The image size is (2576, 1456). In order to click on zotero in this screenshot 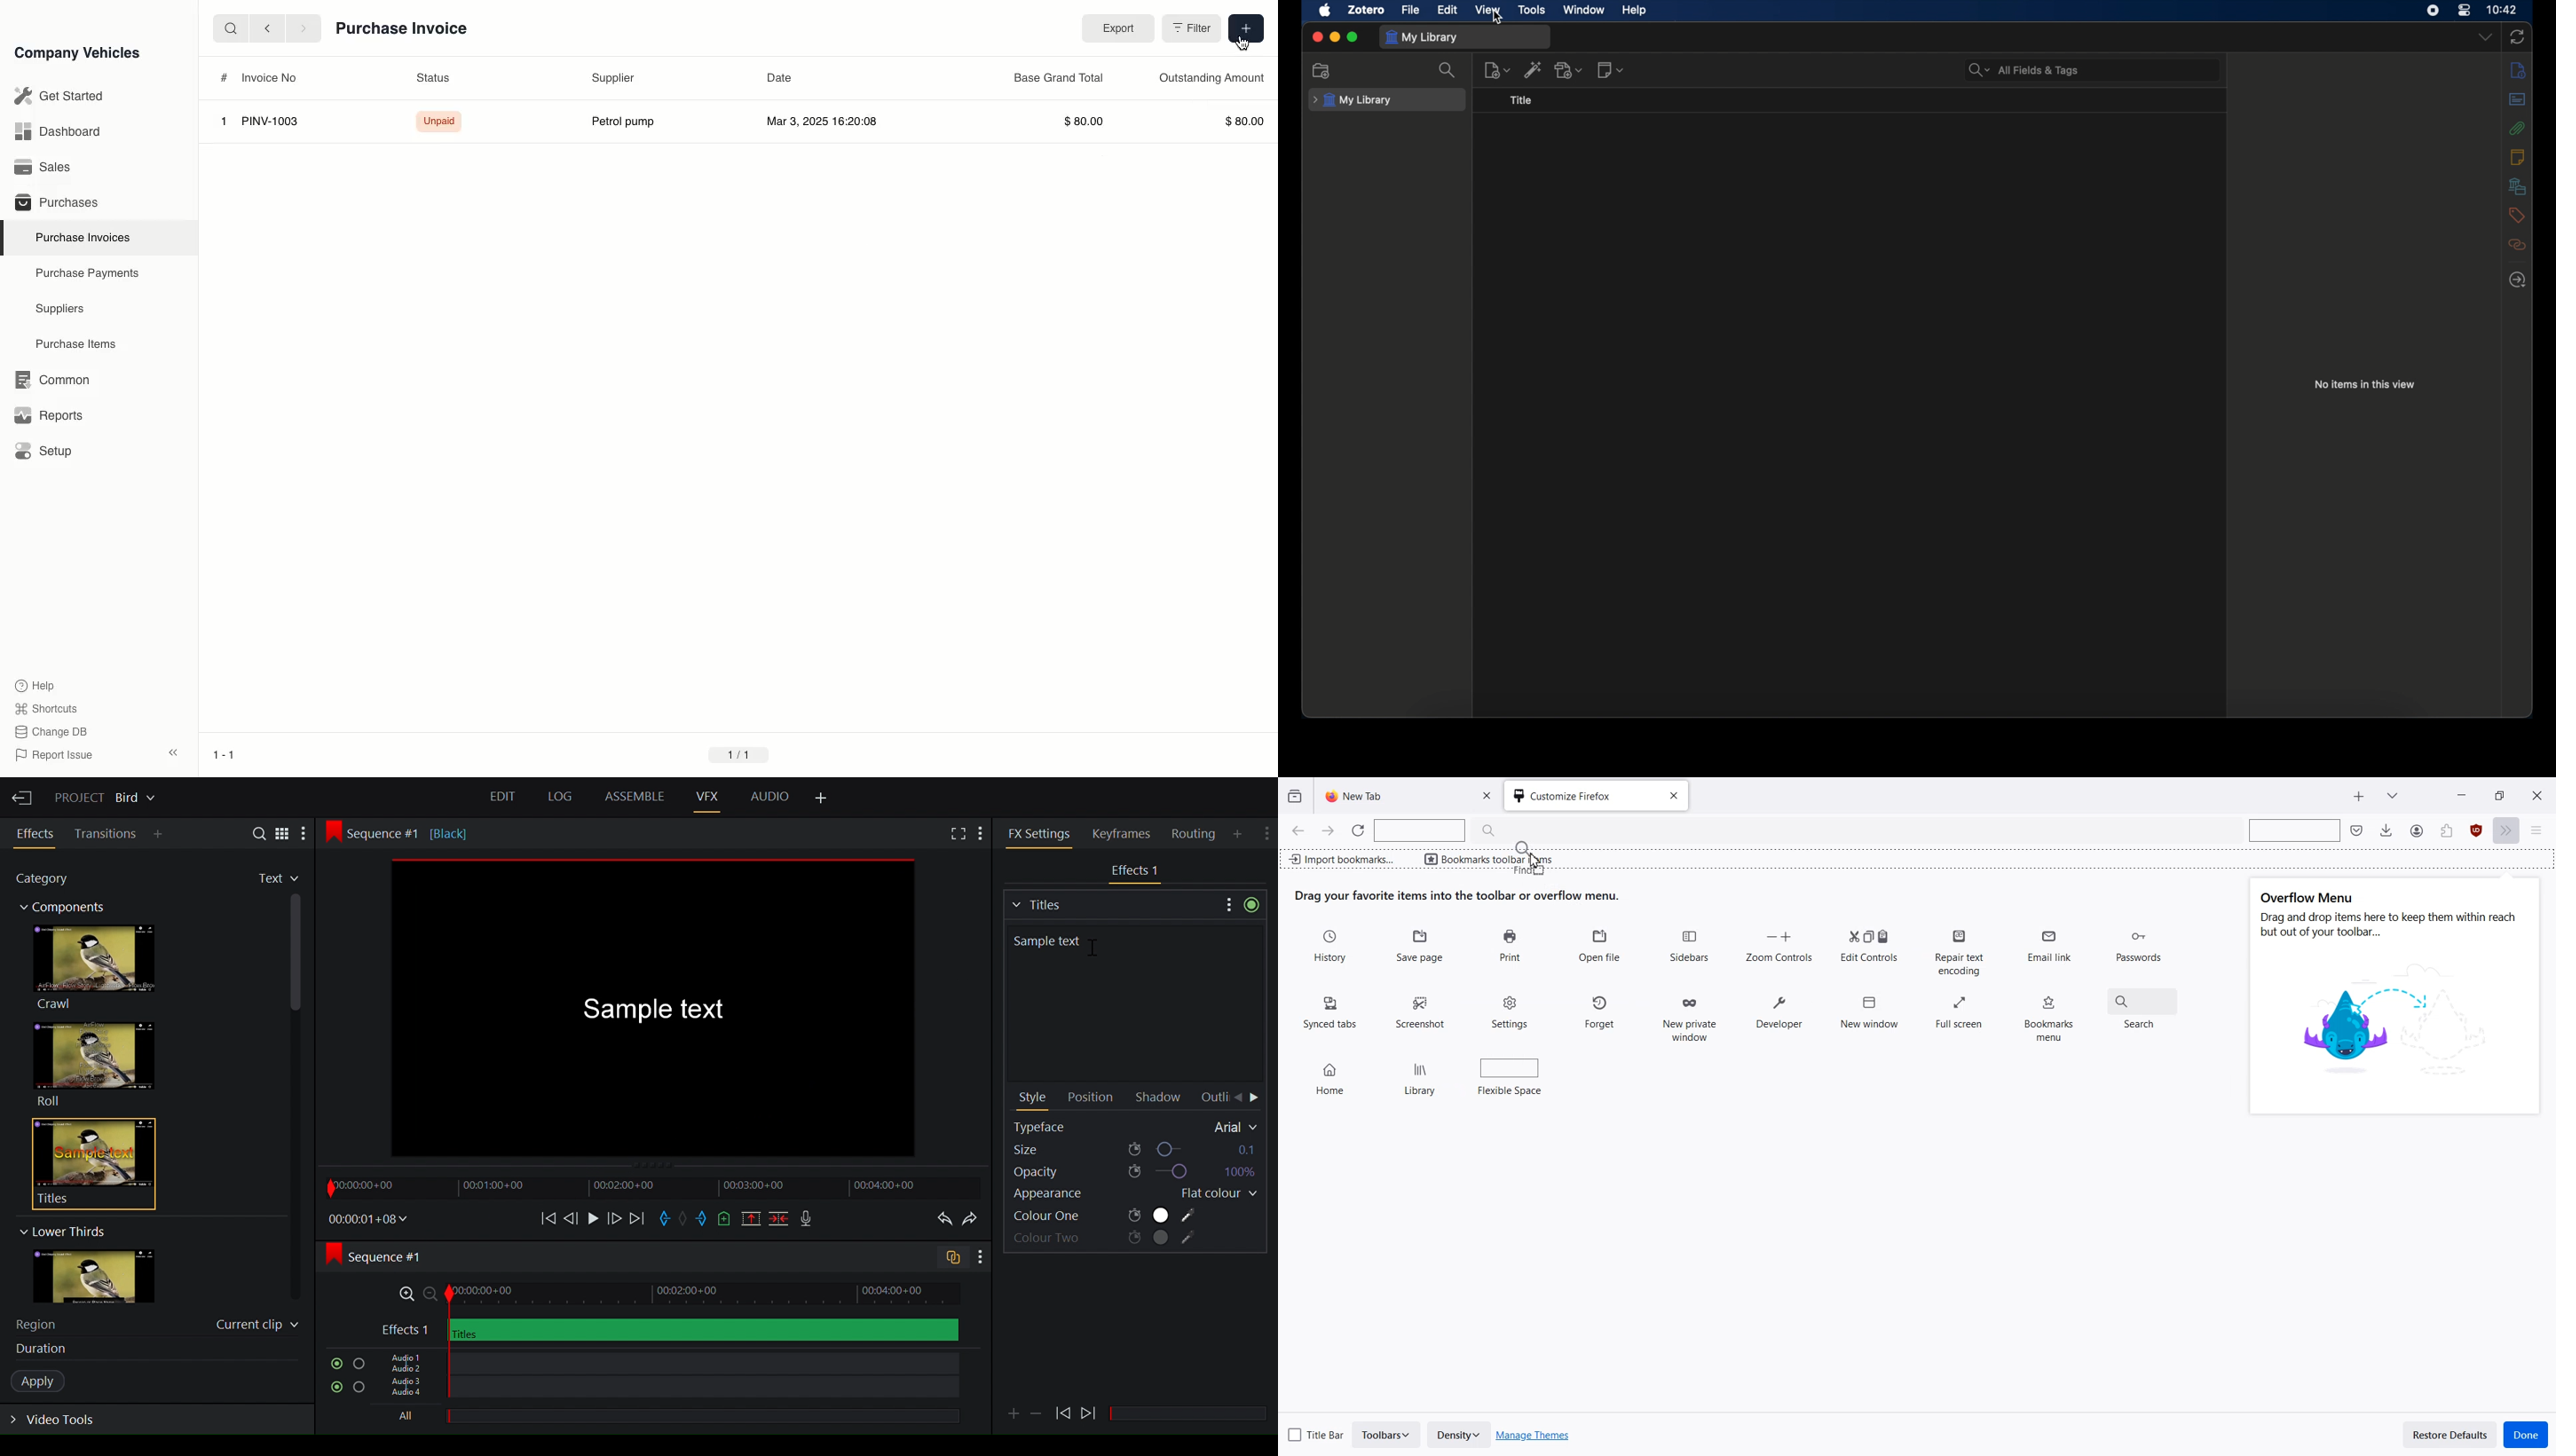, I will do `click(1365, 10)`.